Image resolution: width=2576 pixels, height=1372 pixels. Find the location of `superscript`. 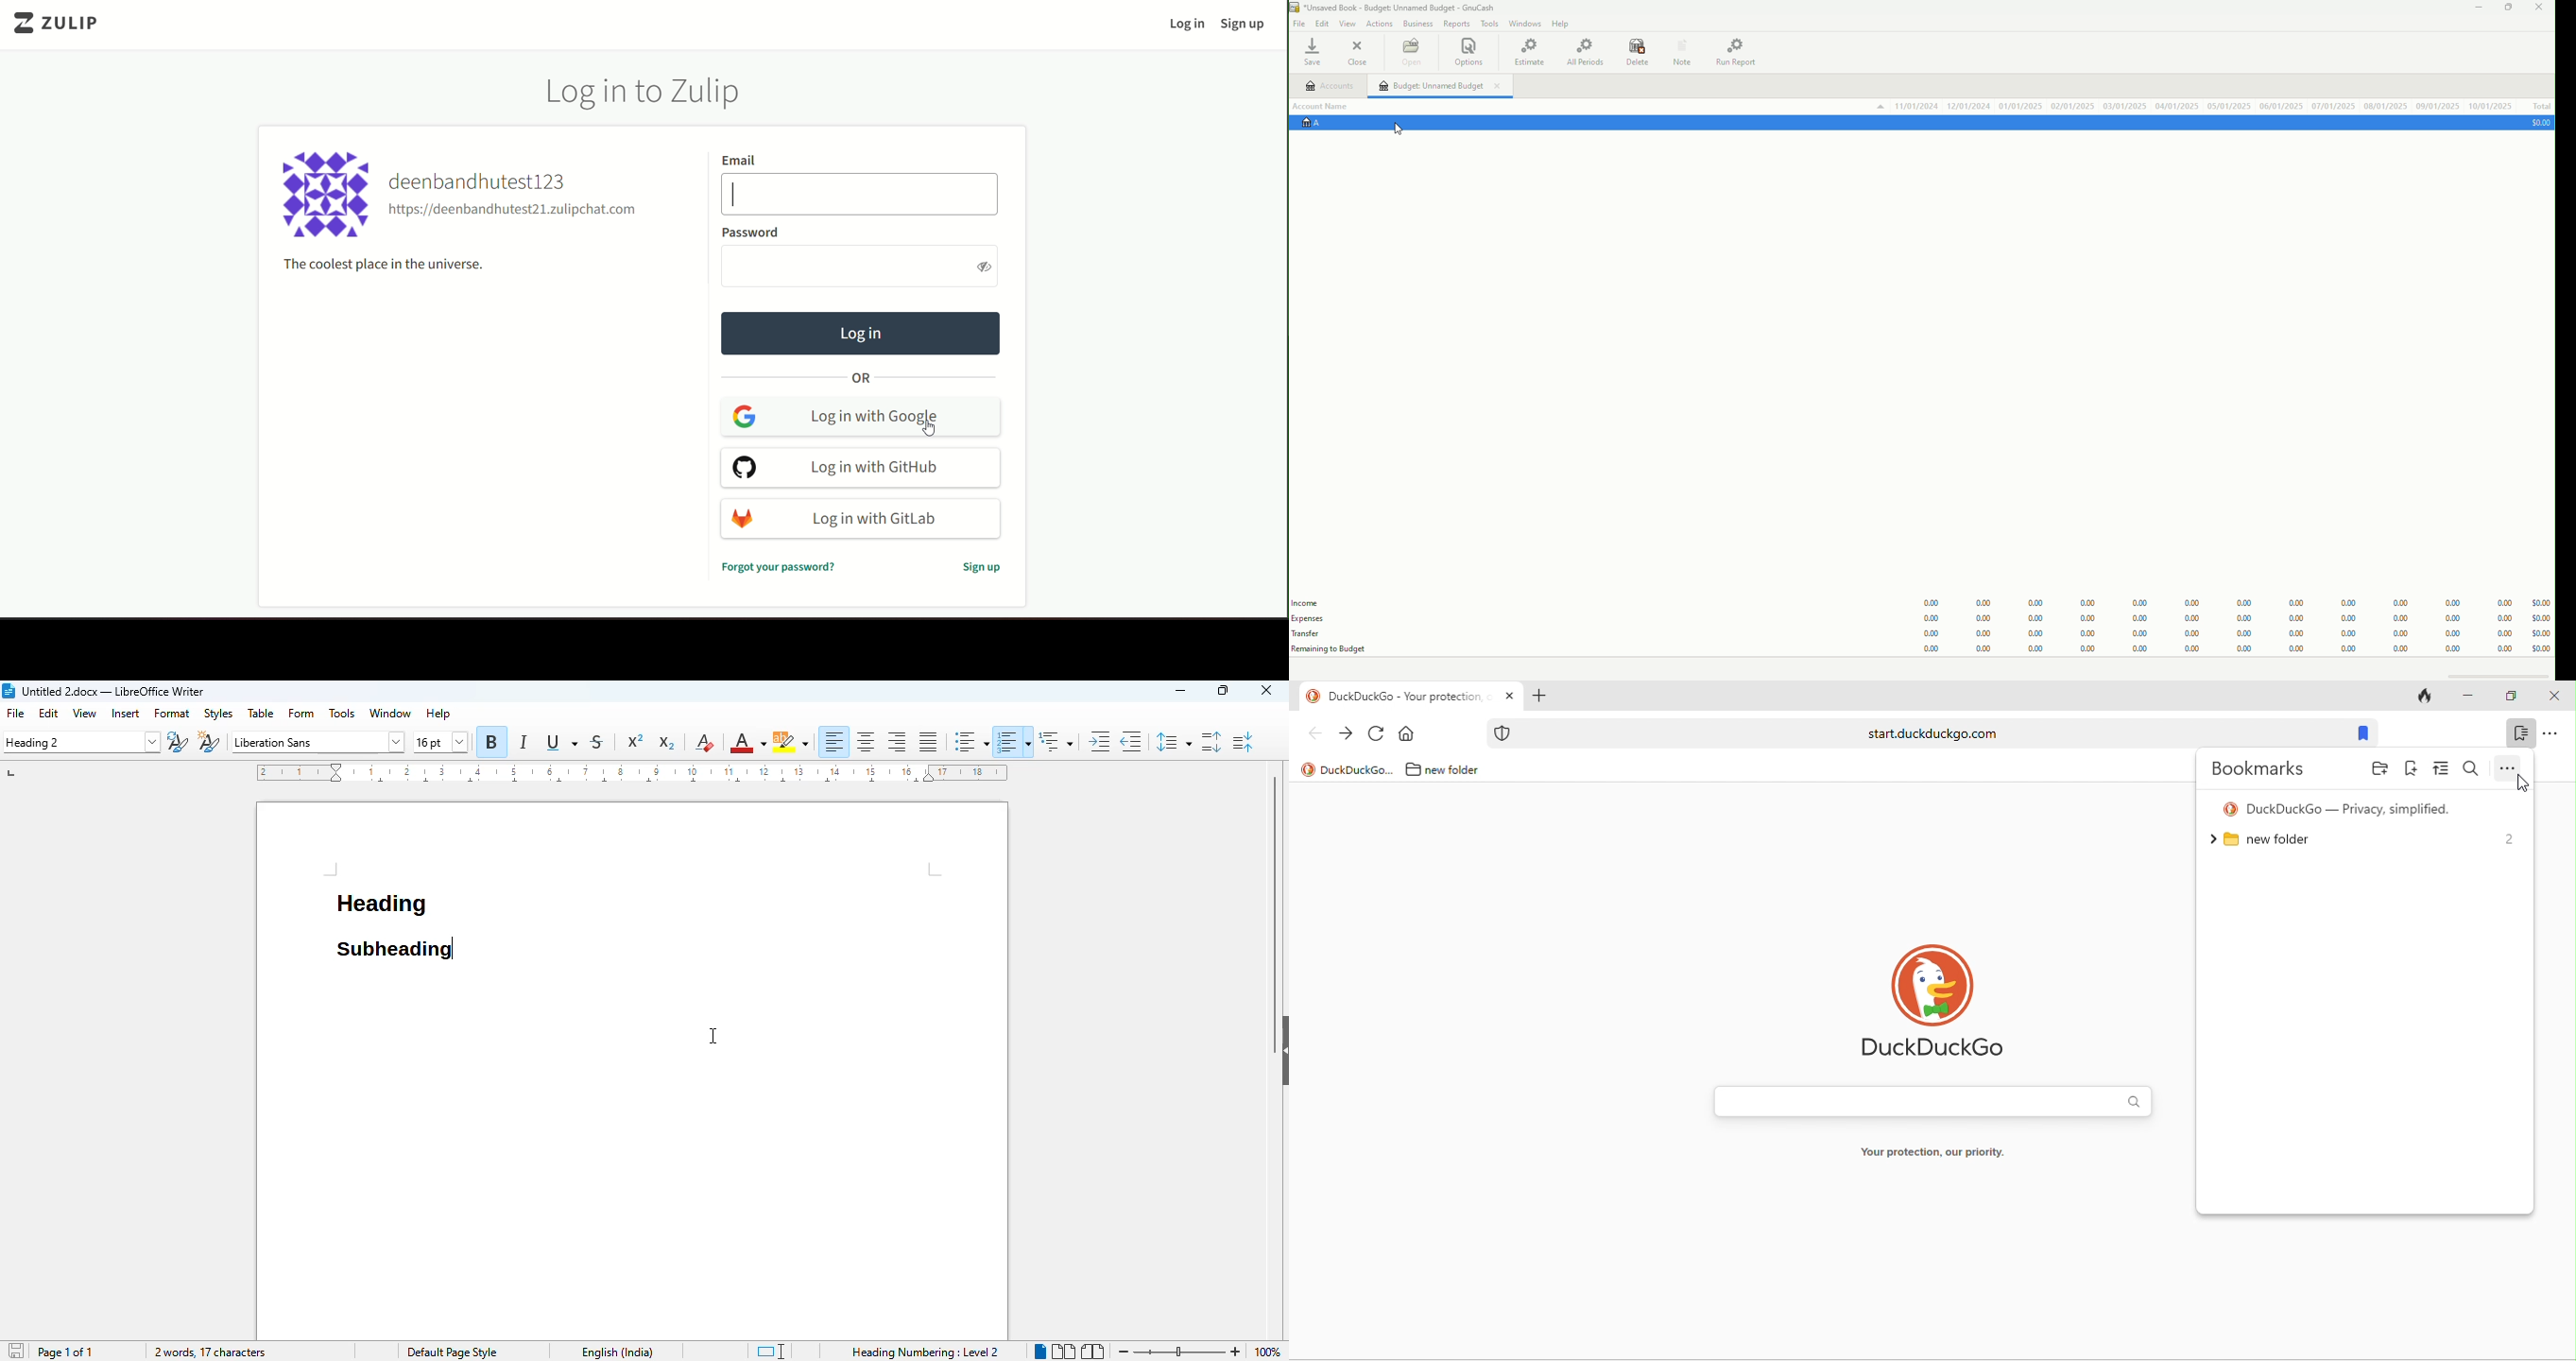

superscript is located at coordinates (636, 741).